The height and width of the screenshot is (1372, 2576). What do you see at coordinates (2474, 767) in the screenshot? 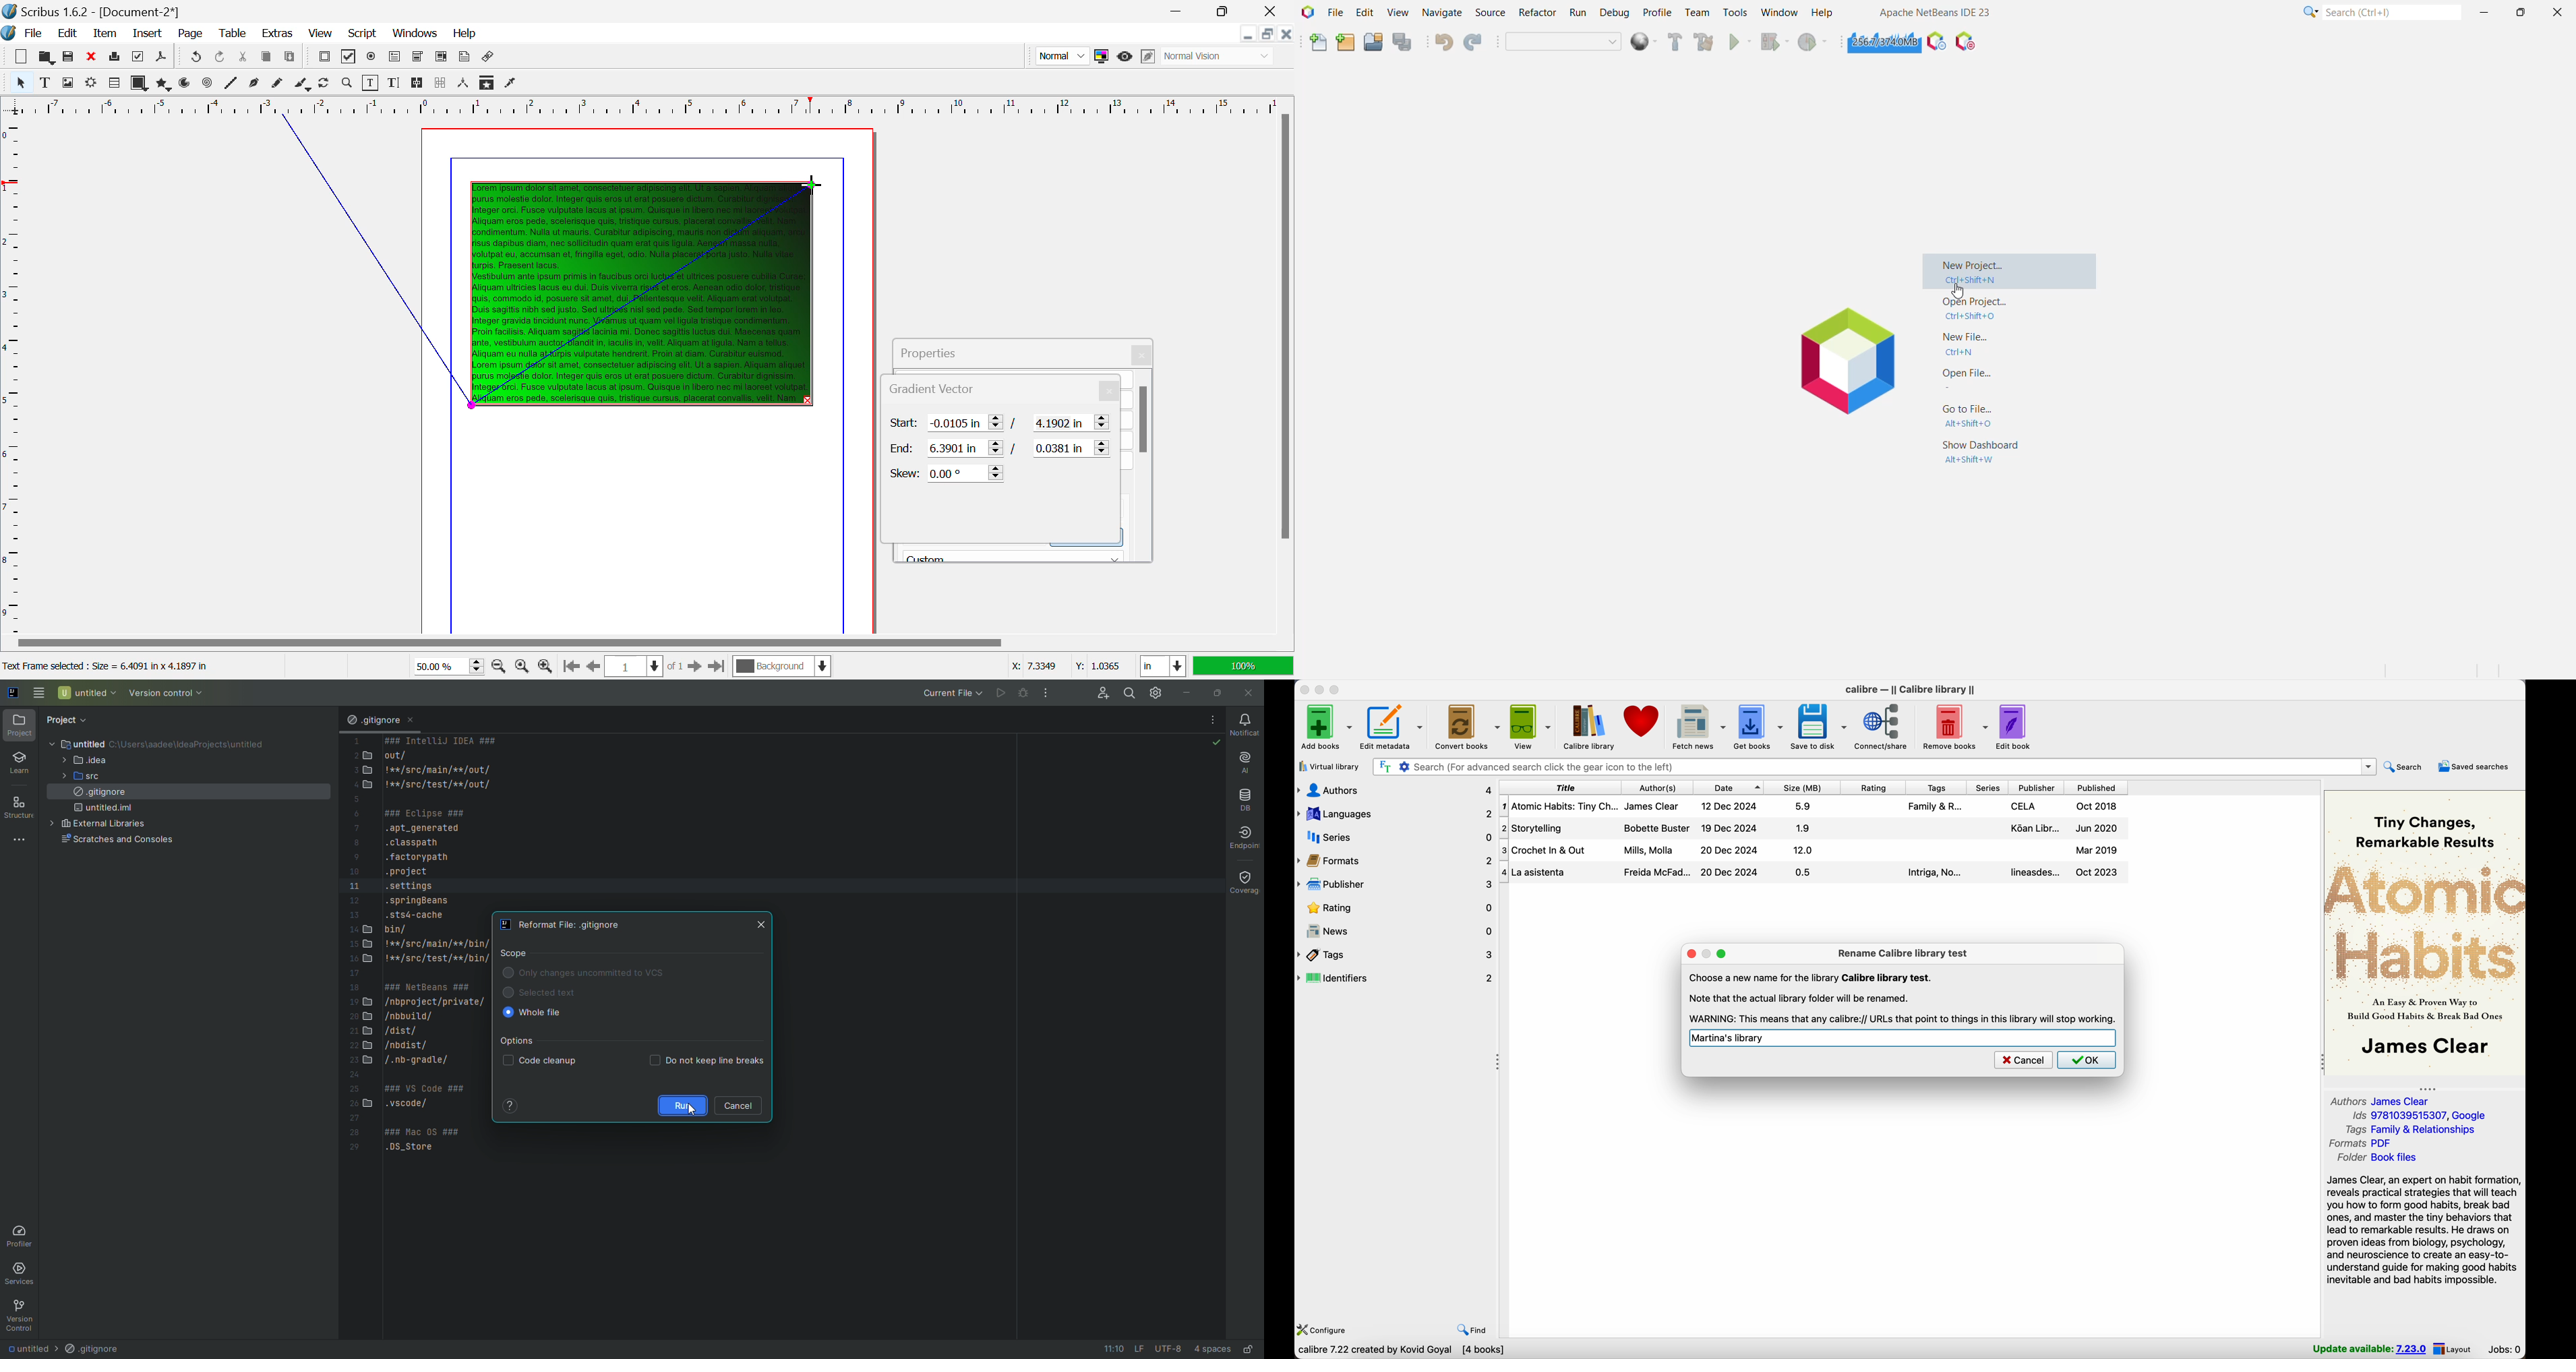
I see `saved searches` at bounding box center [2474, 767].